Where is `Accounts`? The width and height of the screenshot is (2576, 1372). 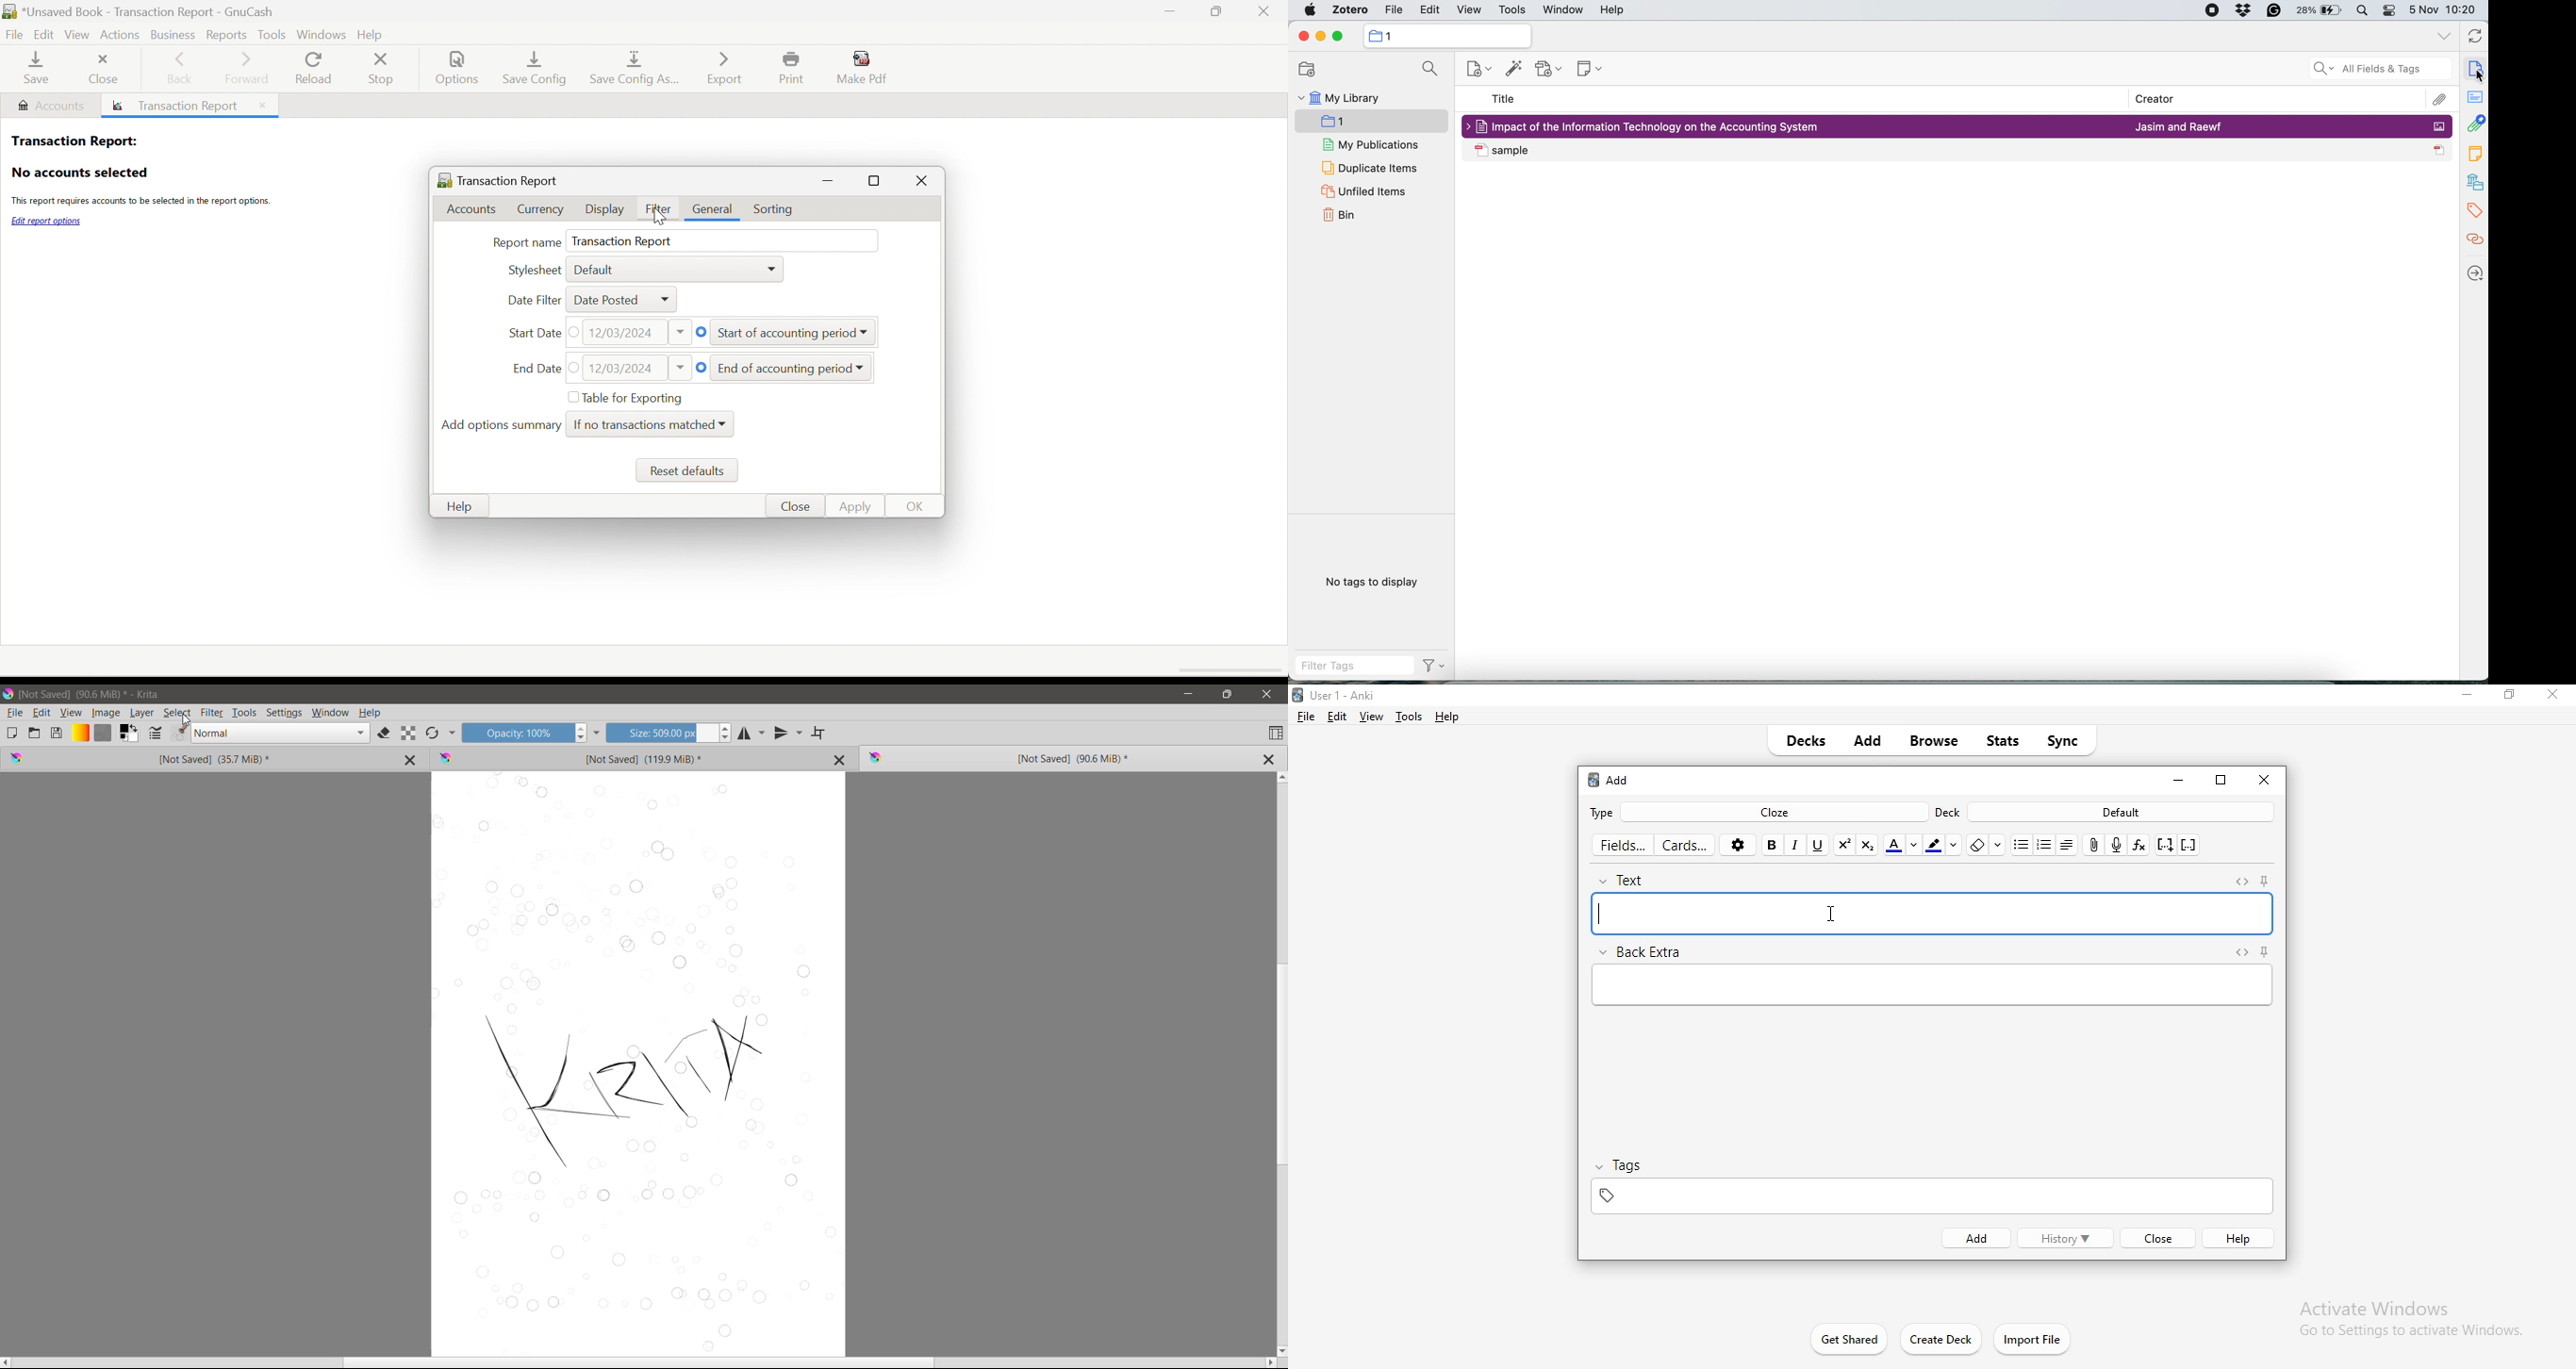 Accounts is located at coordinates (50, 105).